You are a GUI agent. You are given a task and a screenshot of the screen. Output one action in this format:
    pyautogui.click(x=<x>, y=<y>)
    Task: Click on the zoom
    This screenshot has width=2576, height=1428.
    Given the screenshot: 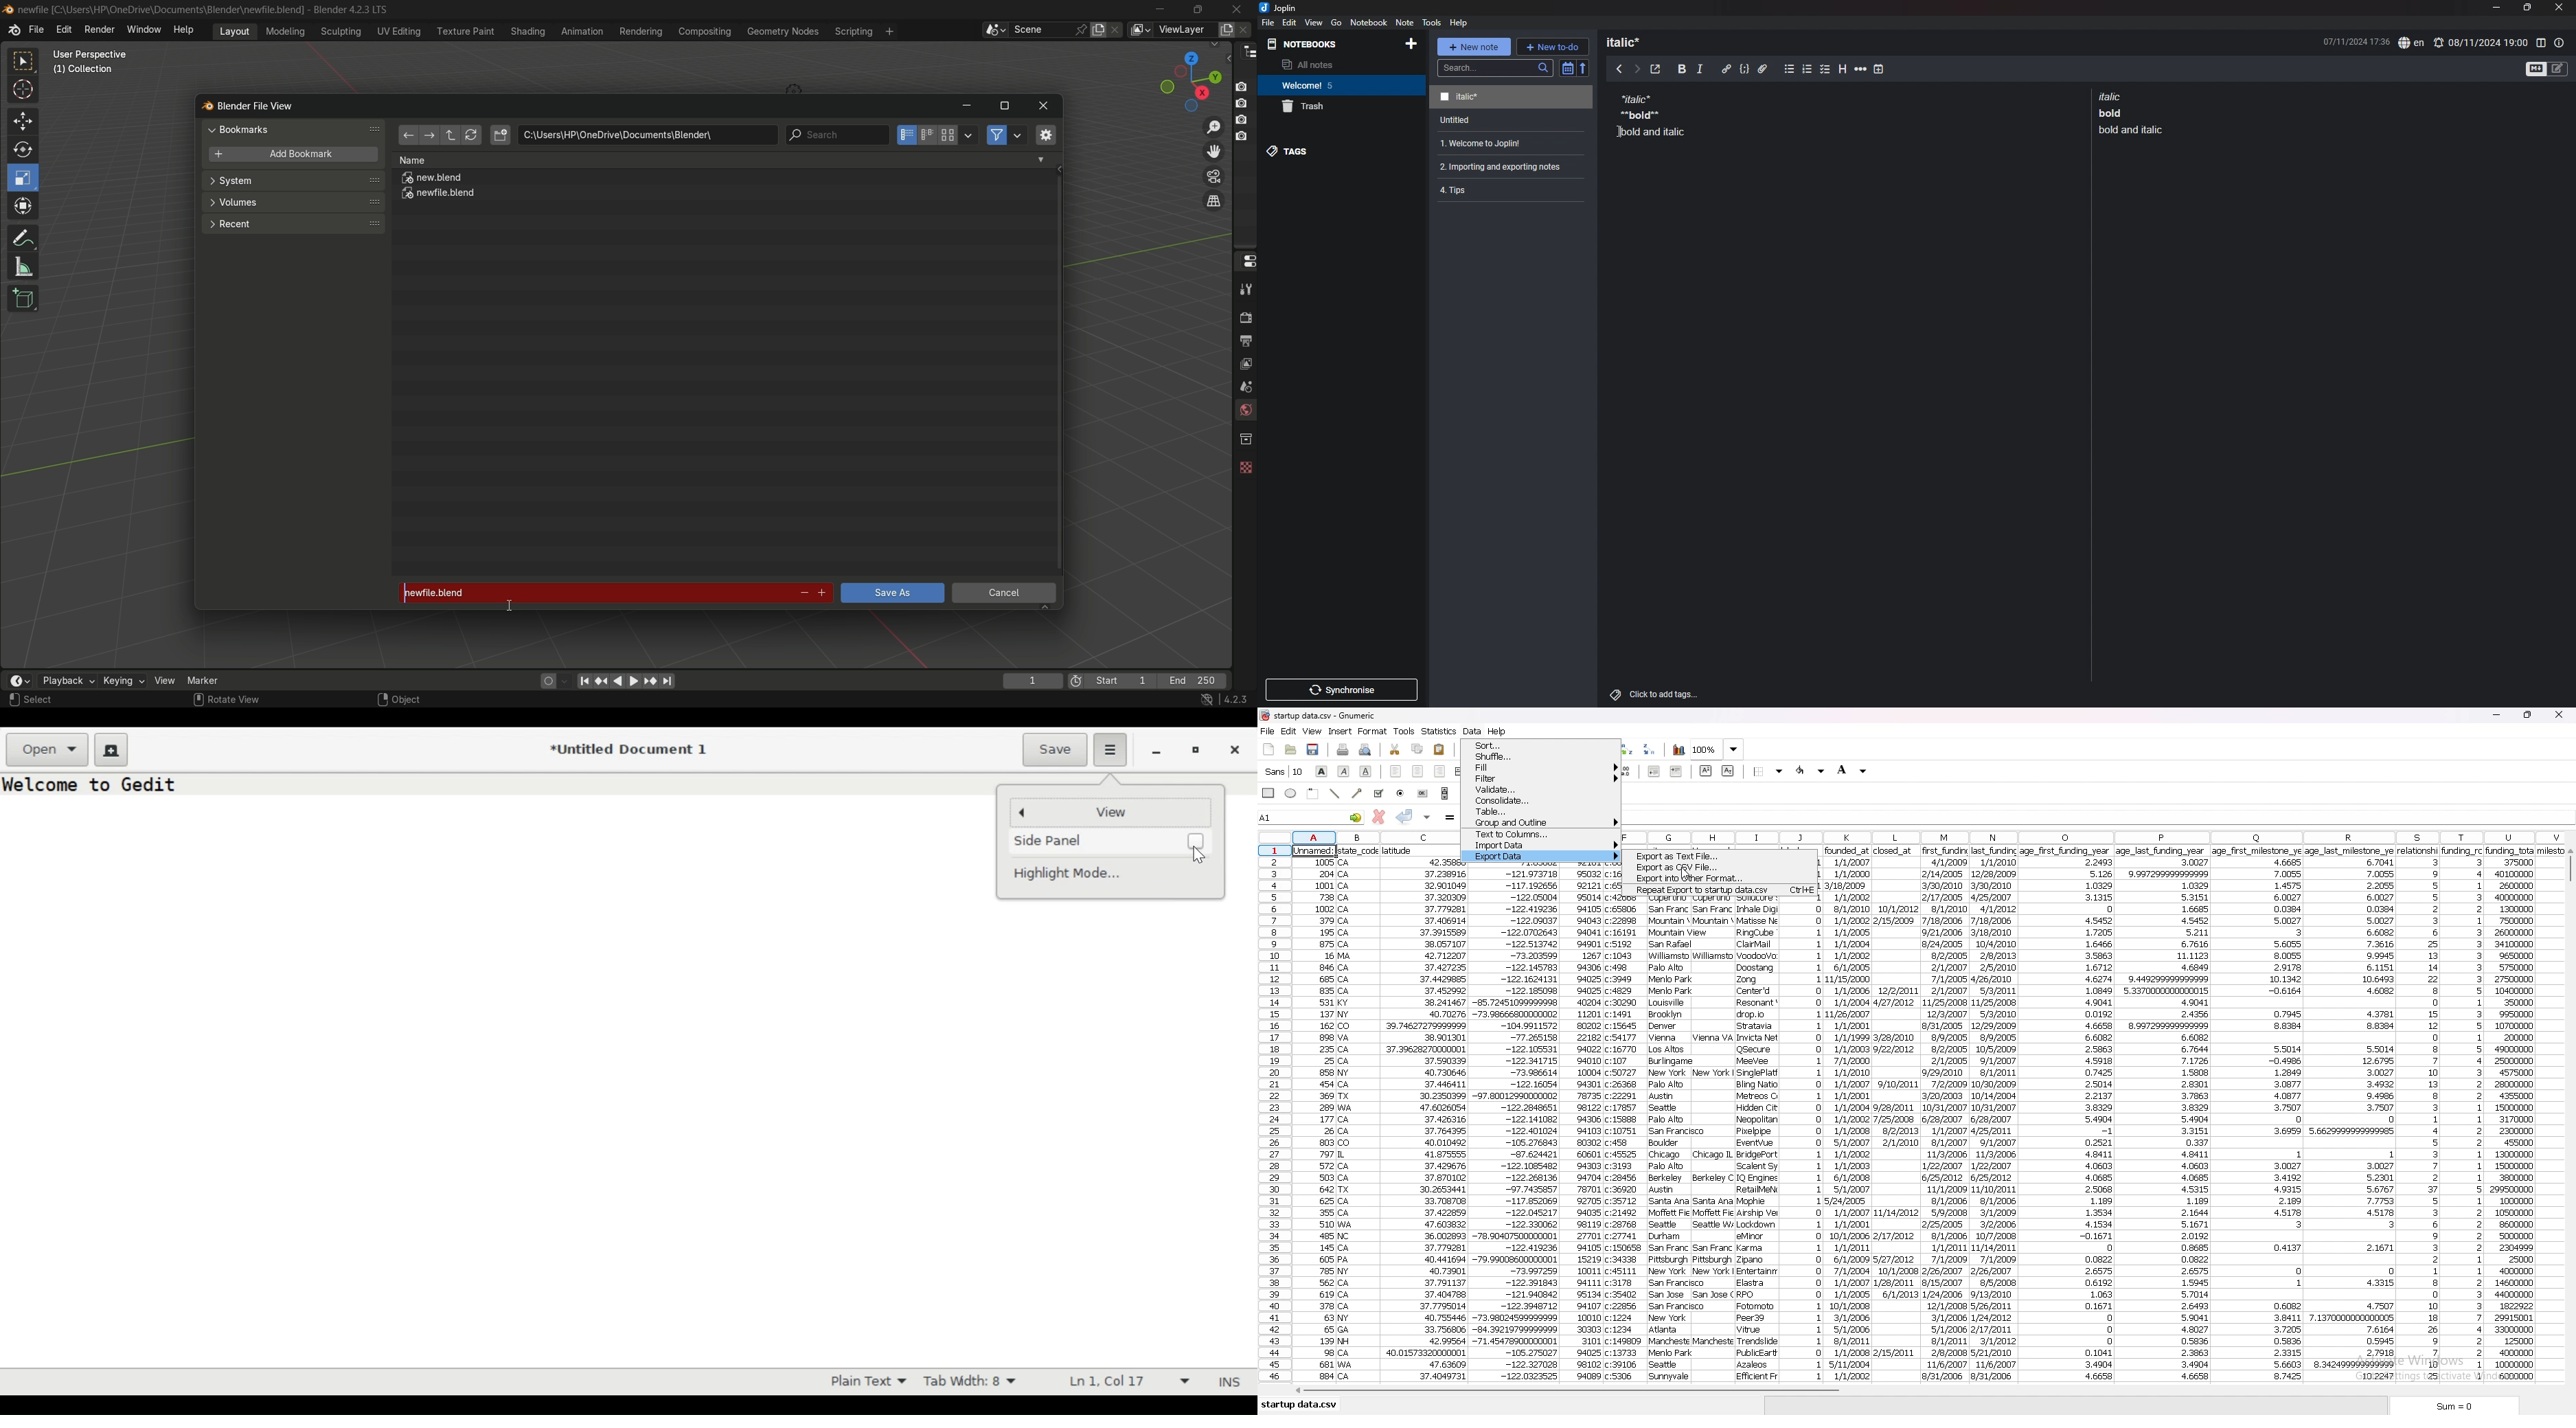 What is the action you would take?
    pyautogui.click(x=1718, y=750)
    